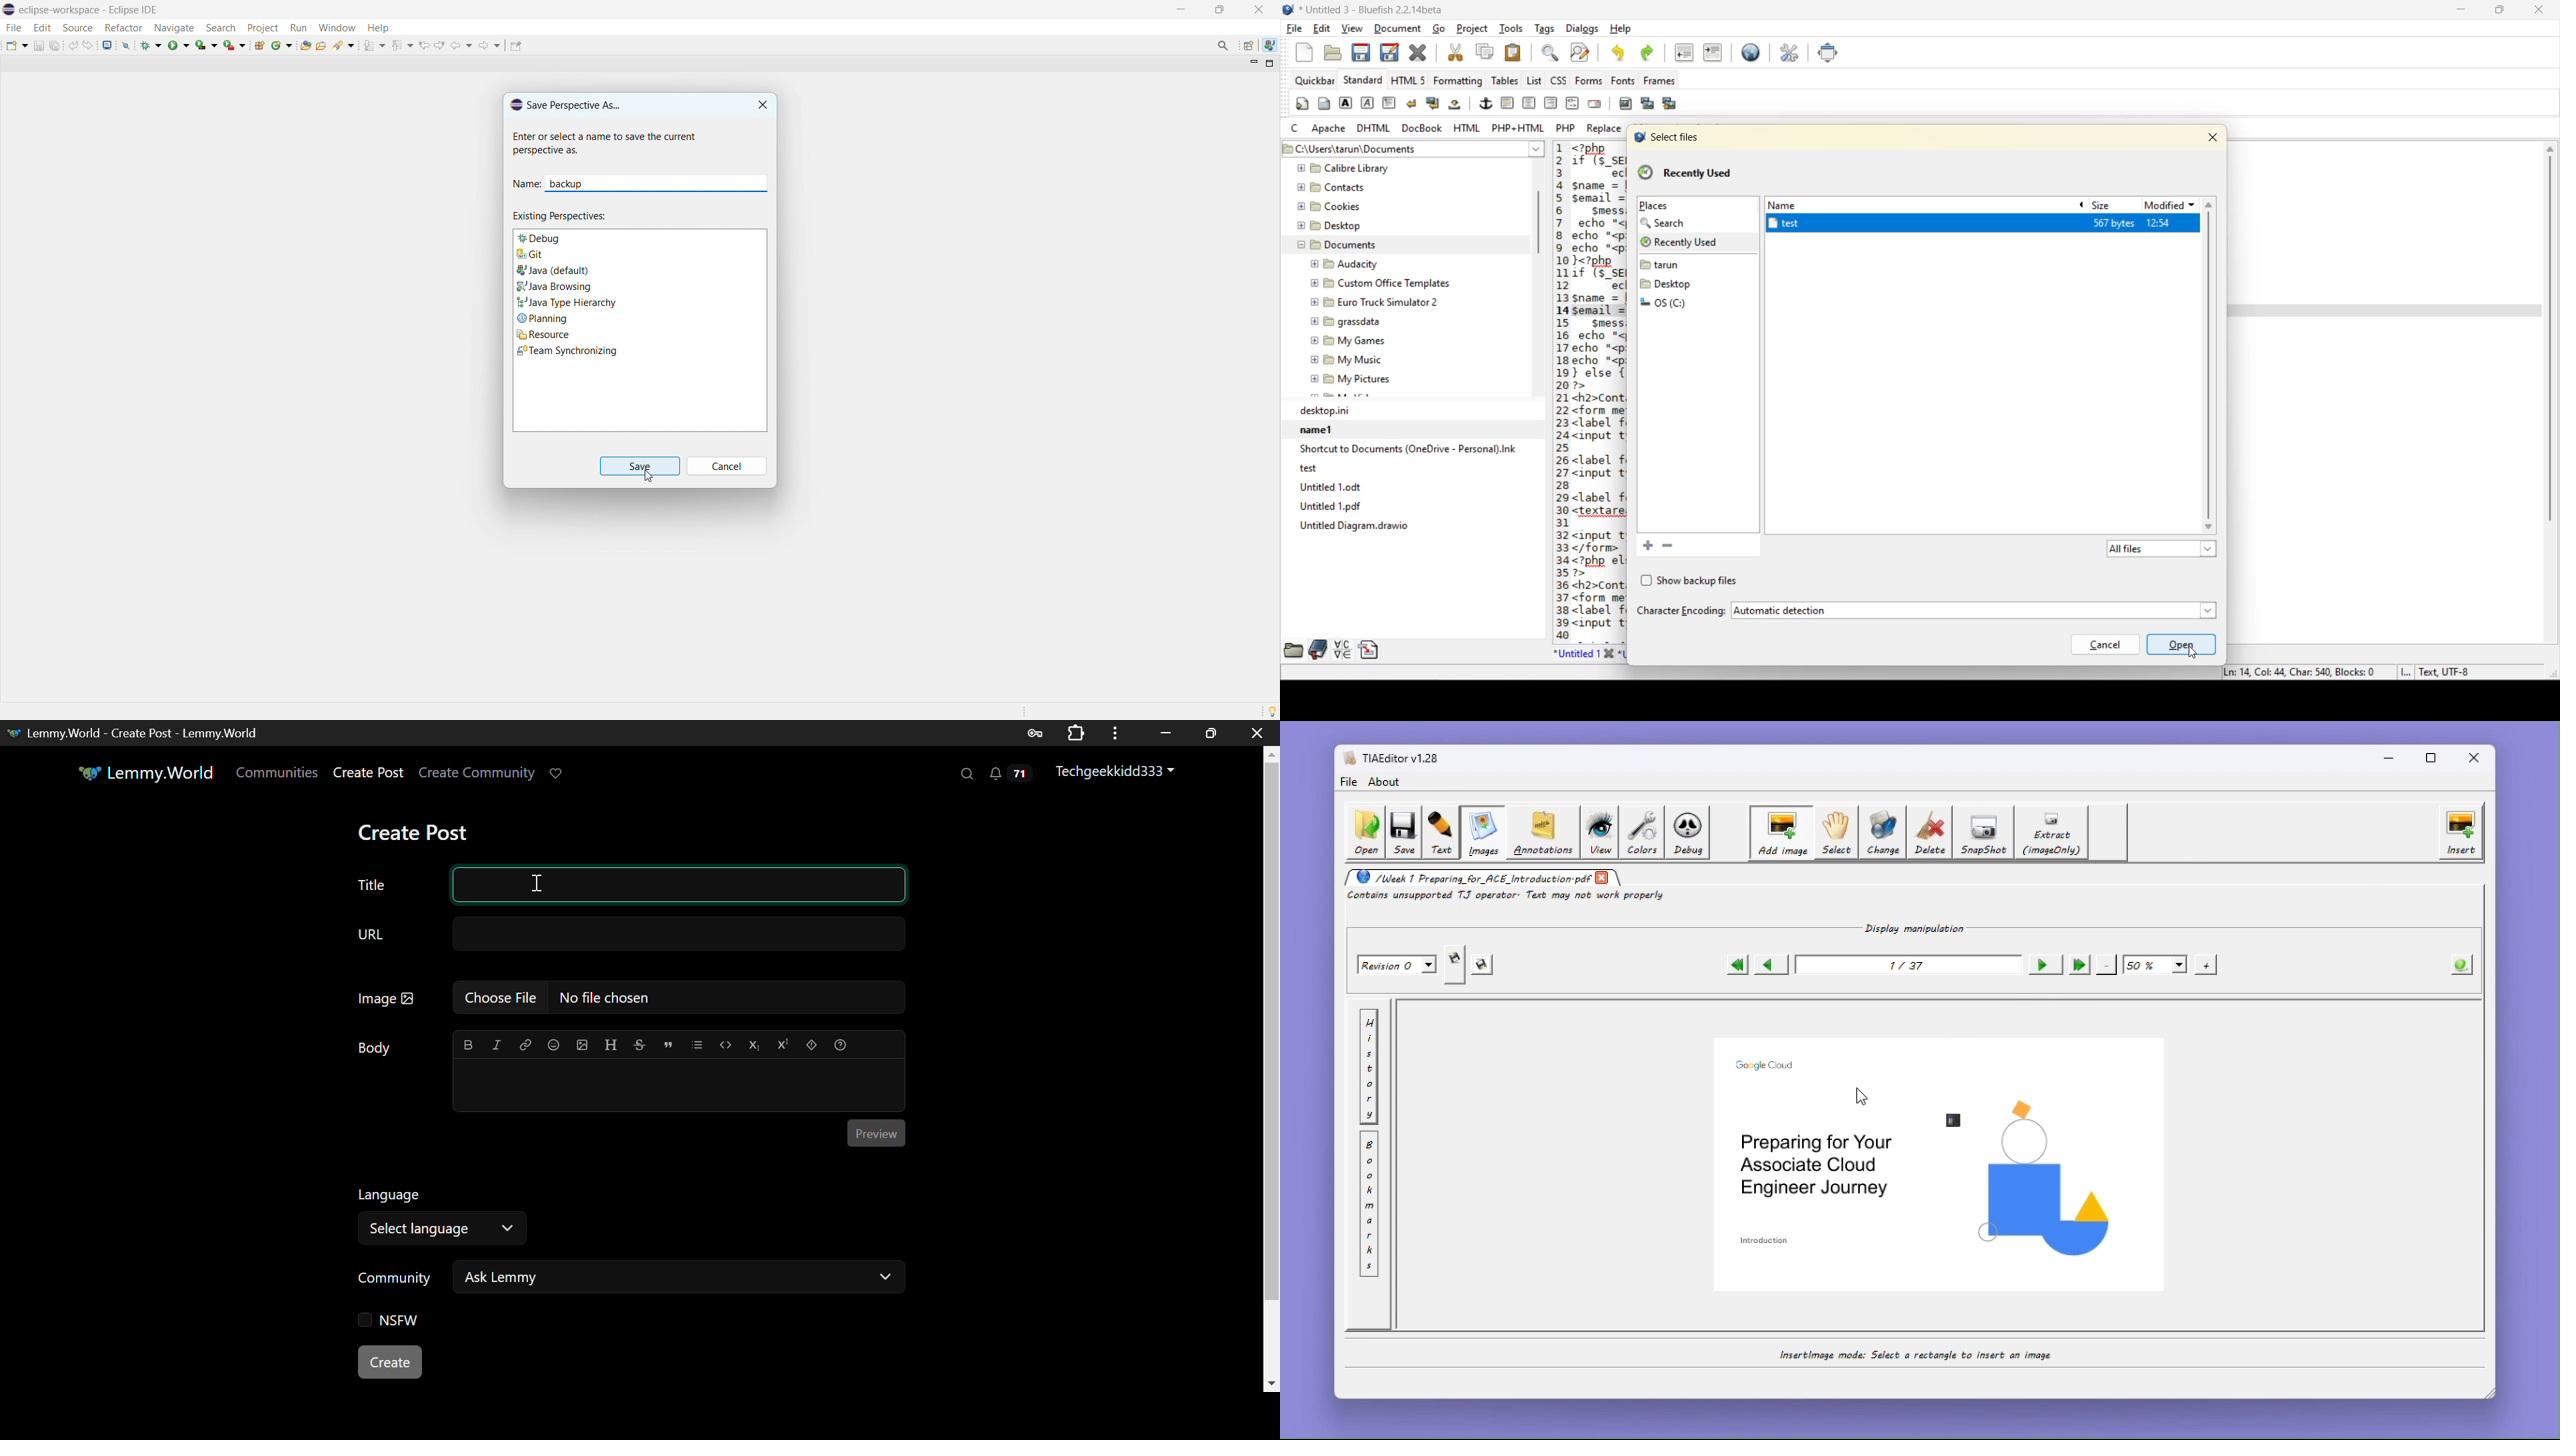 This screenshot has height=1456, width=2576. Describe the element at coordinates (537, 883) in the screenshot. I see `Cursor Position` at that location.